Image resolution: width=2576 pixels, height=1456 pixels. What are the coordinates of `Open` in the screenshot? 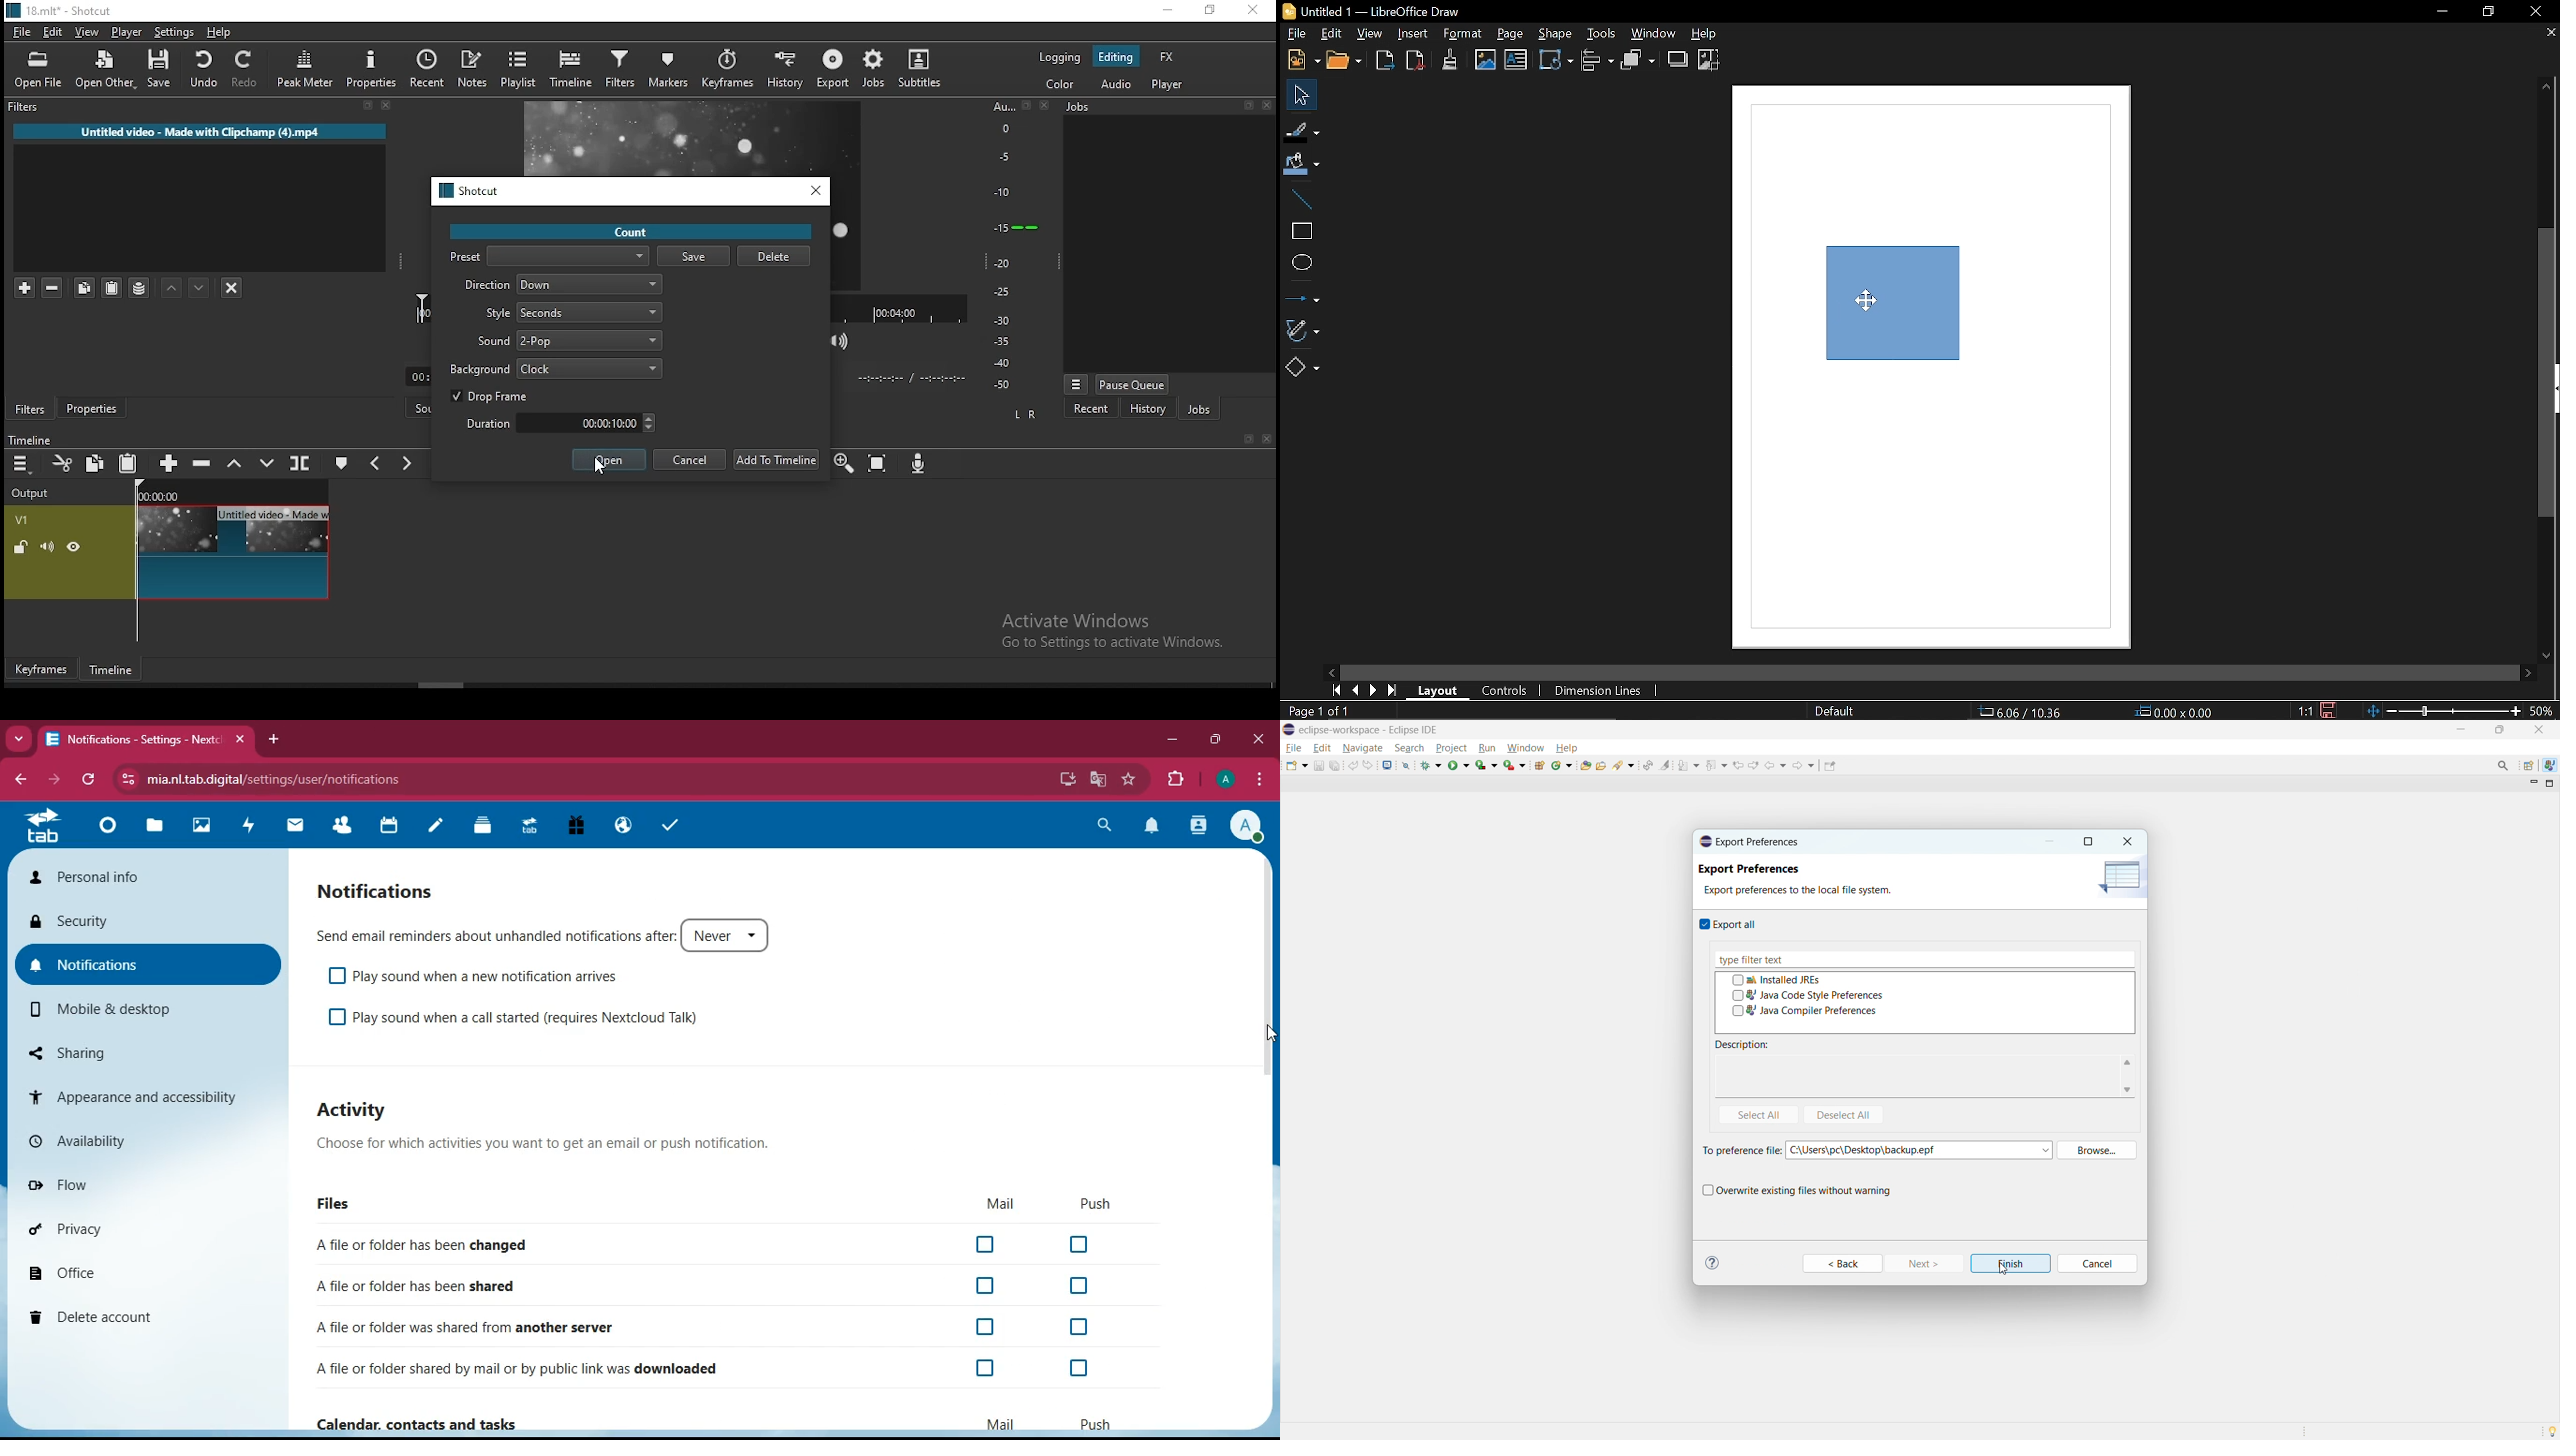 It's located at (1344, 61).